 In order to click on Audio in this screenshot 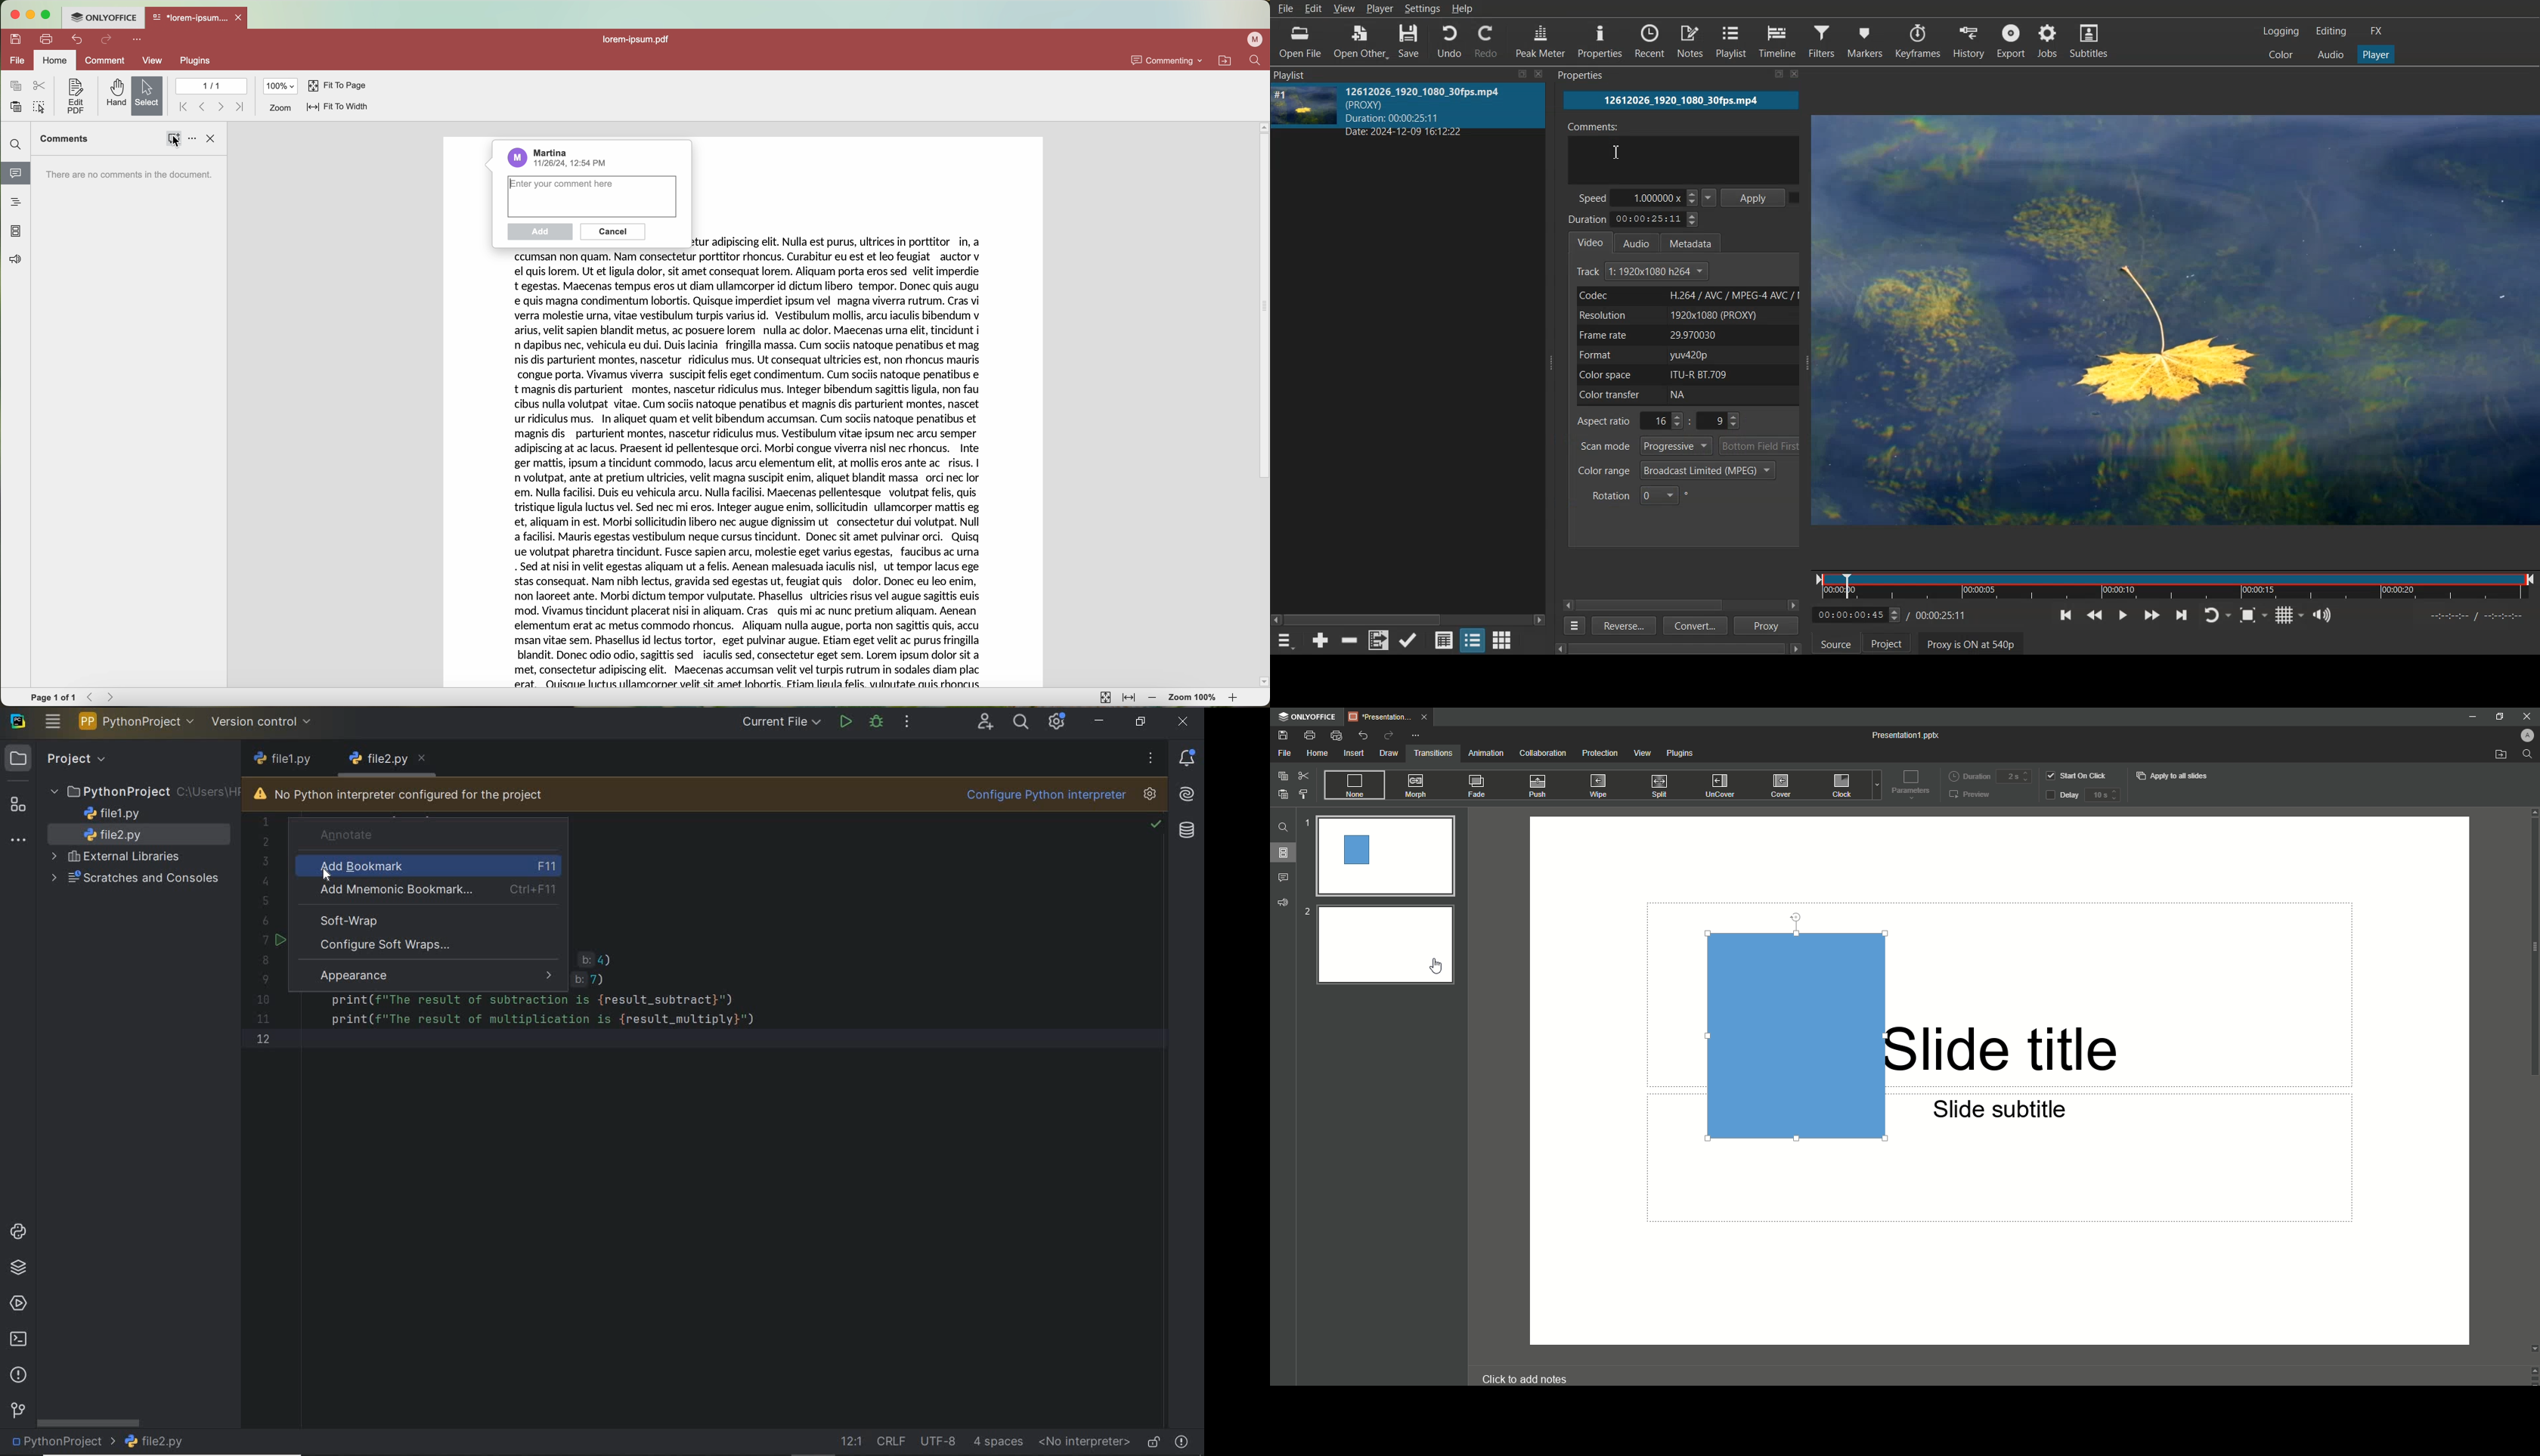, I will do `click(2329, 54)`.